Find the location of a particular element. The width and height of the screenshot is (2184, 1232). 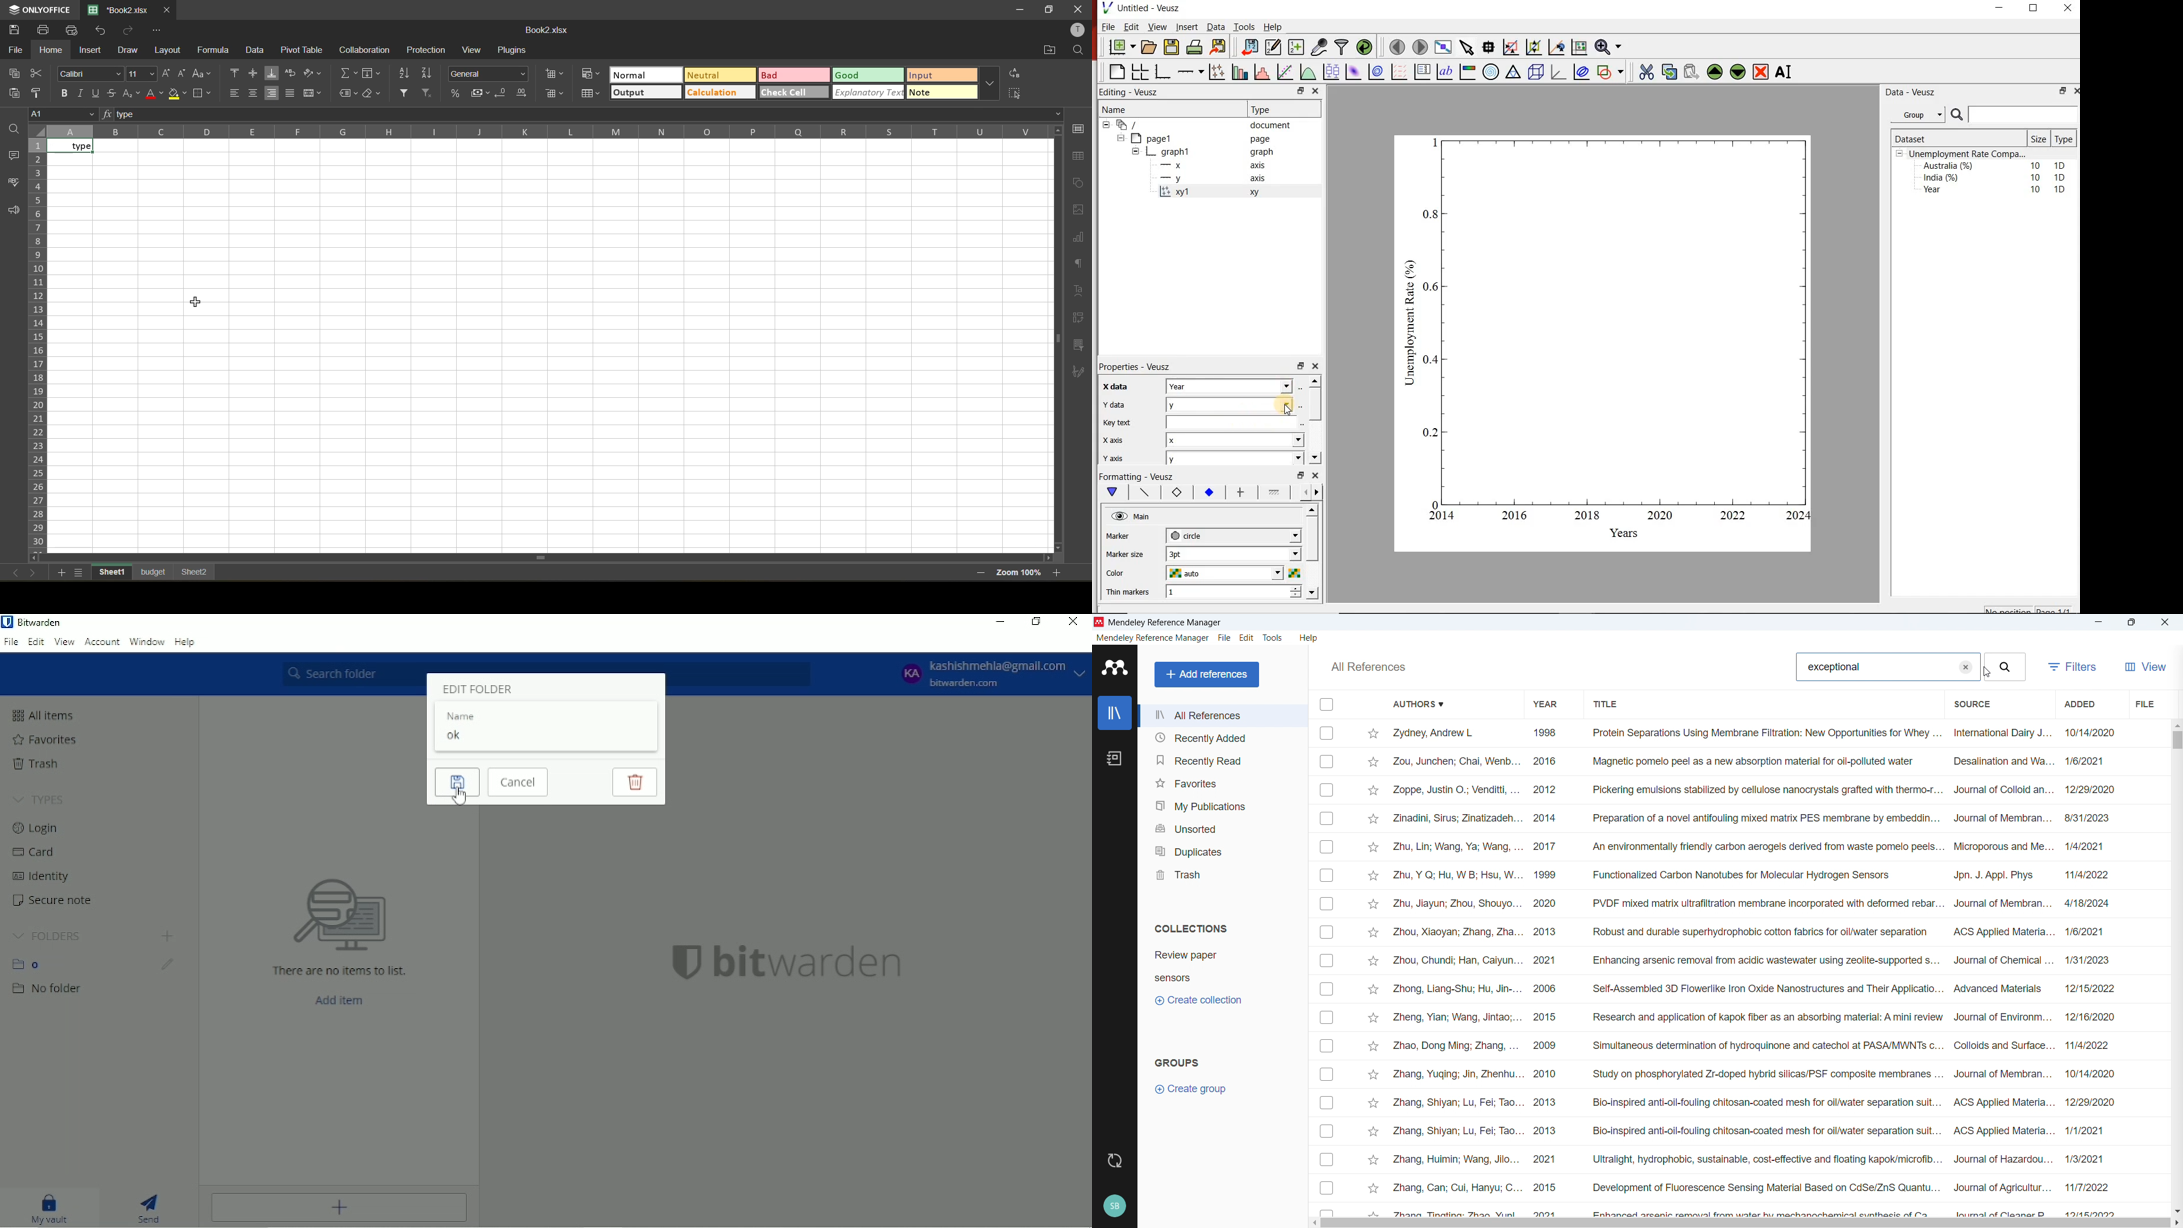

wrap text is located at coordinates (292, 75).